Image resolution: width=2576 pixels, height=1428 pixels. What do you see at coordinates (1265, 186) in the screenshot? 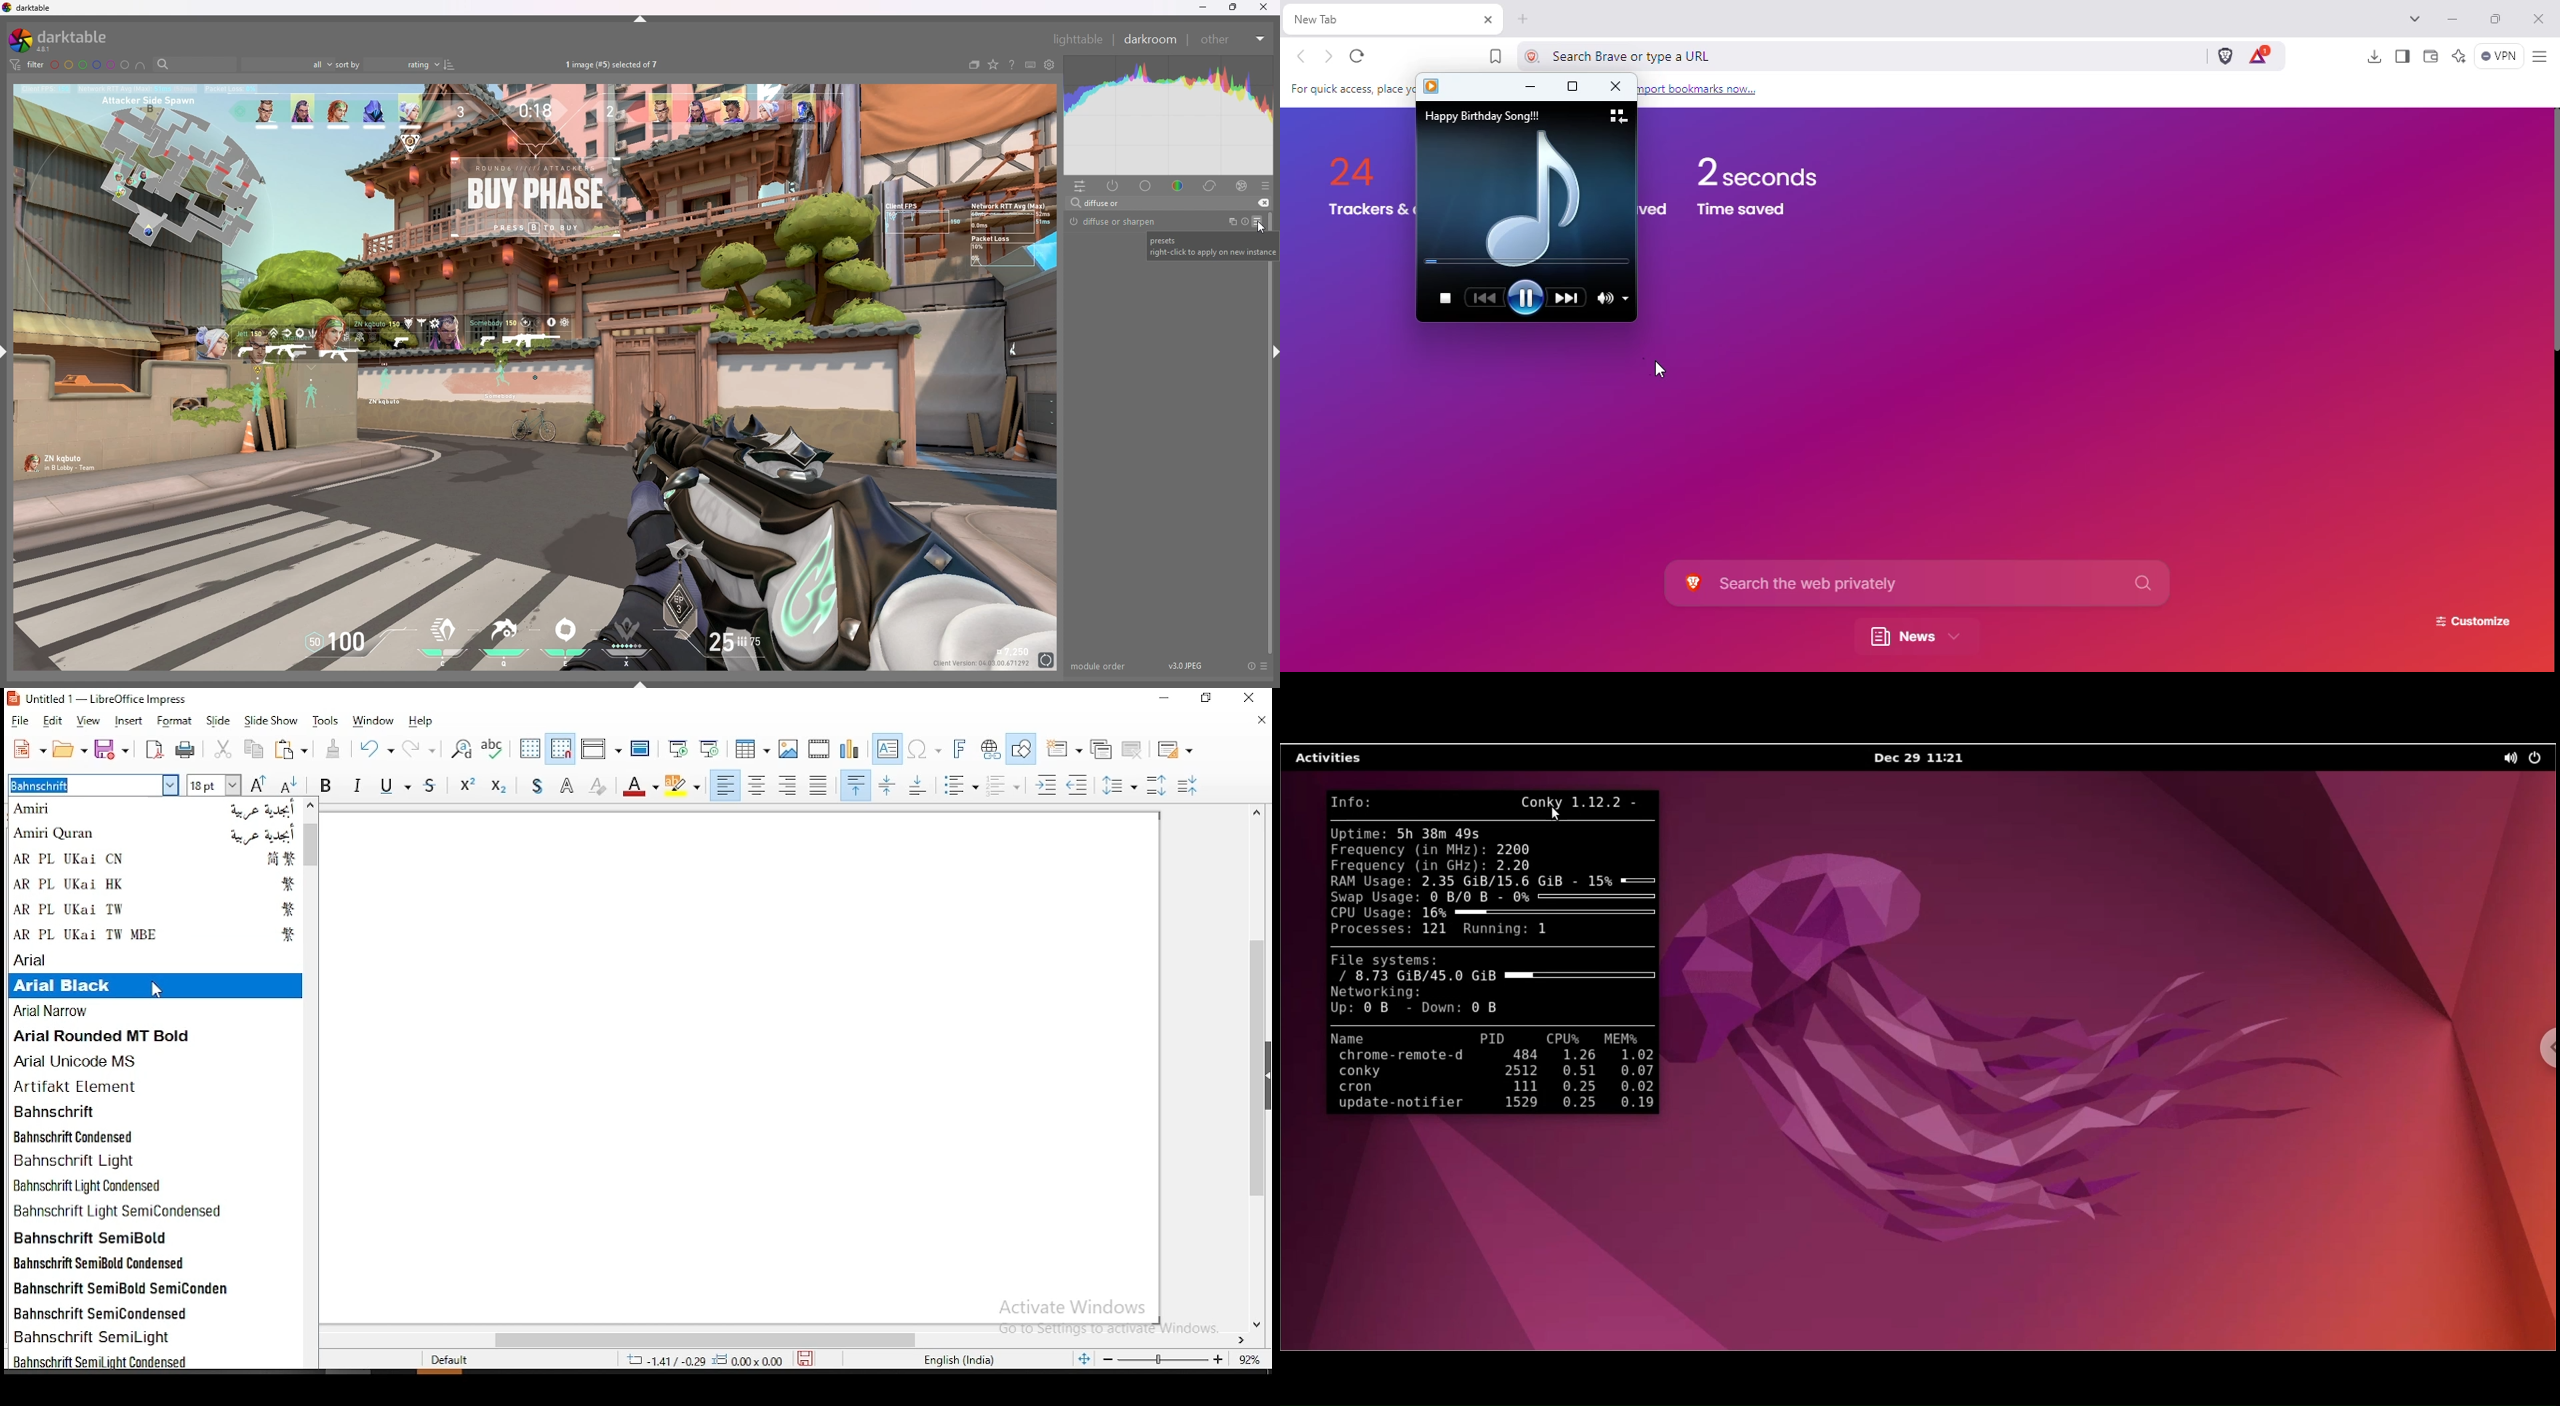
I see `presets` at bounding box center [1265, 186].